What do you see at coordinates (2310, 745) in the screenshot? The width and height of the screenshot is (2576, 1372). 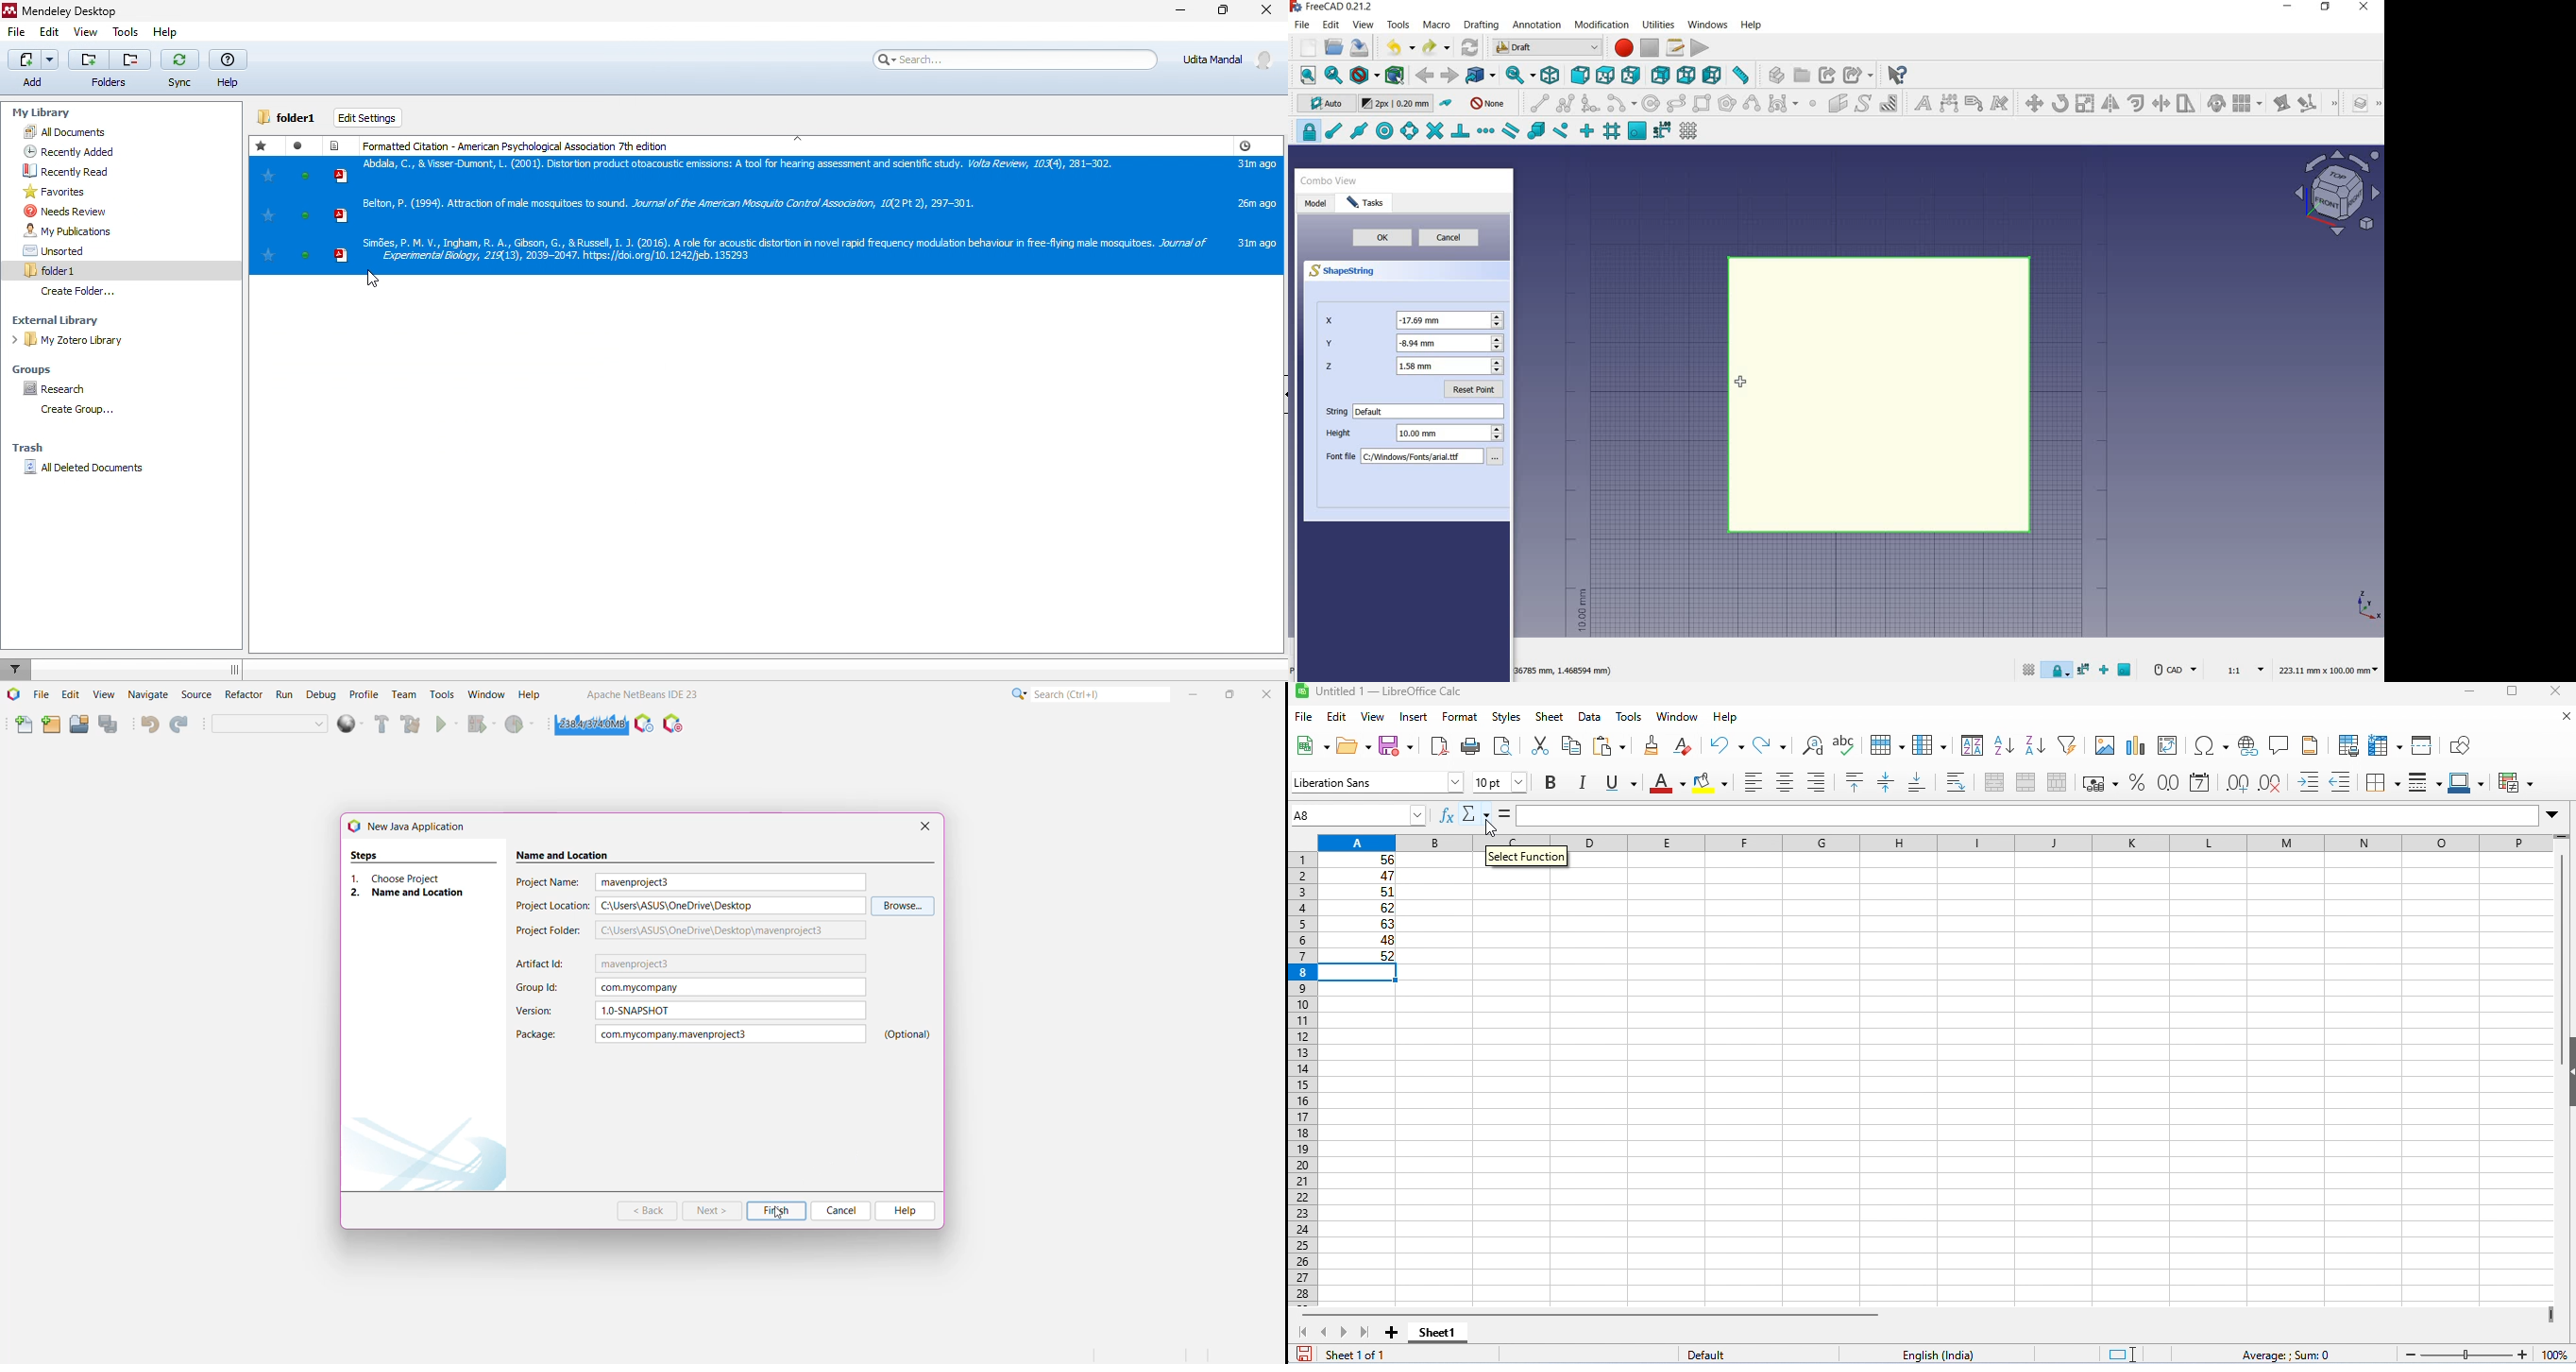 I see `insert header and footer` at bounding box center [2310, 745].